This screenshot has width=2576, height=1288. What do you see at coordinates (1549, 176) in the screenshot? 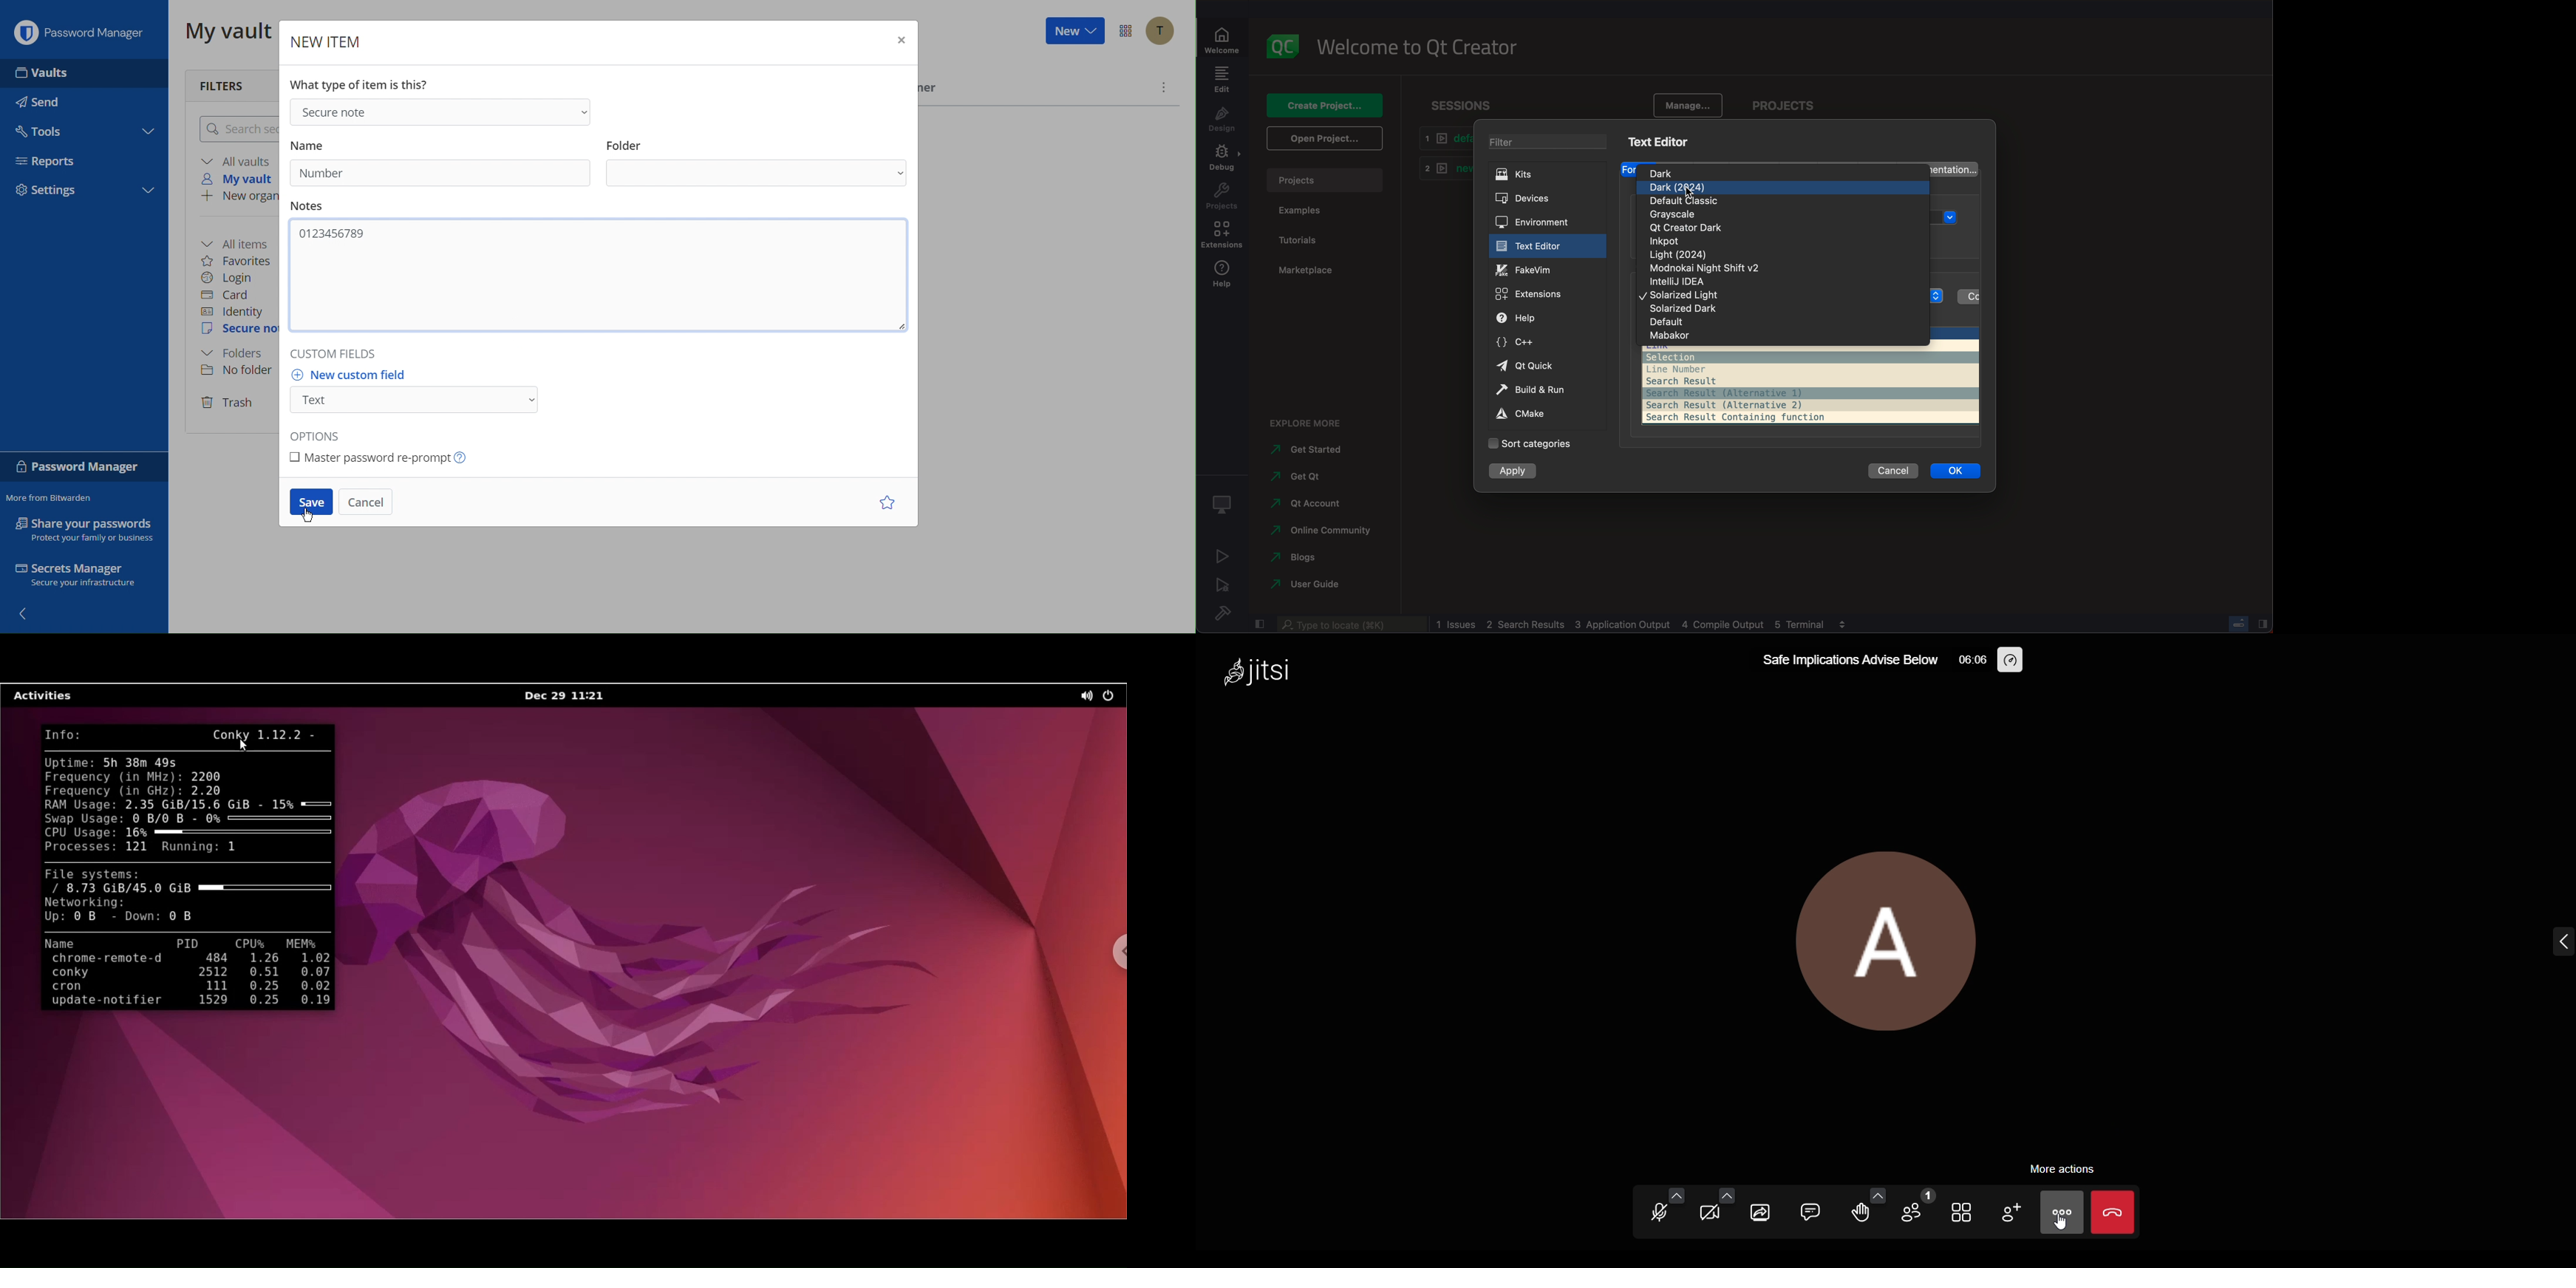
I see `kits` at bounding box center [1549, 176].